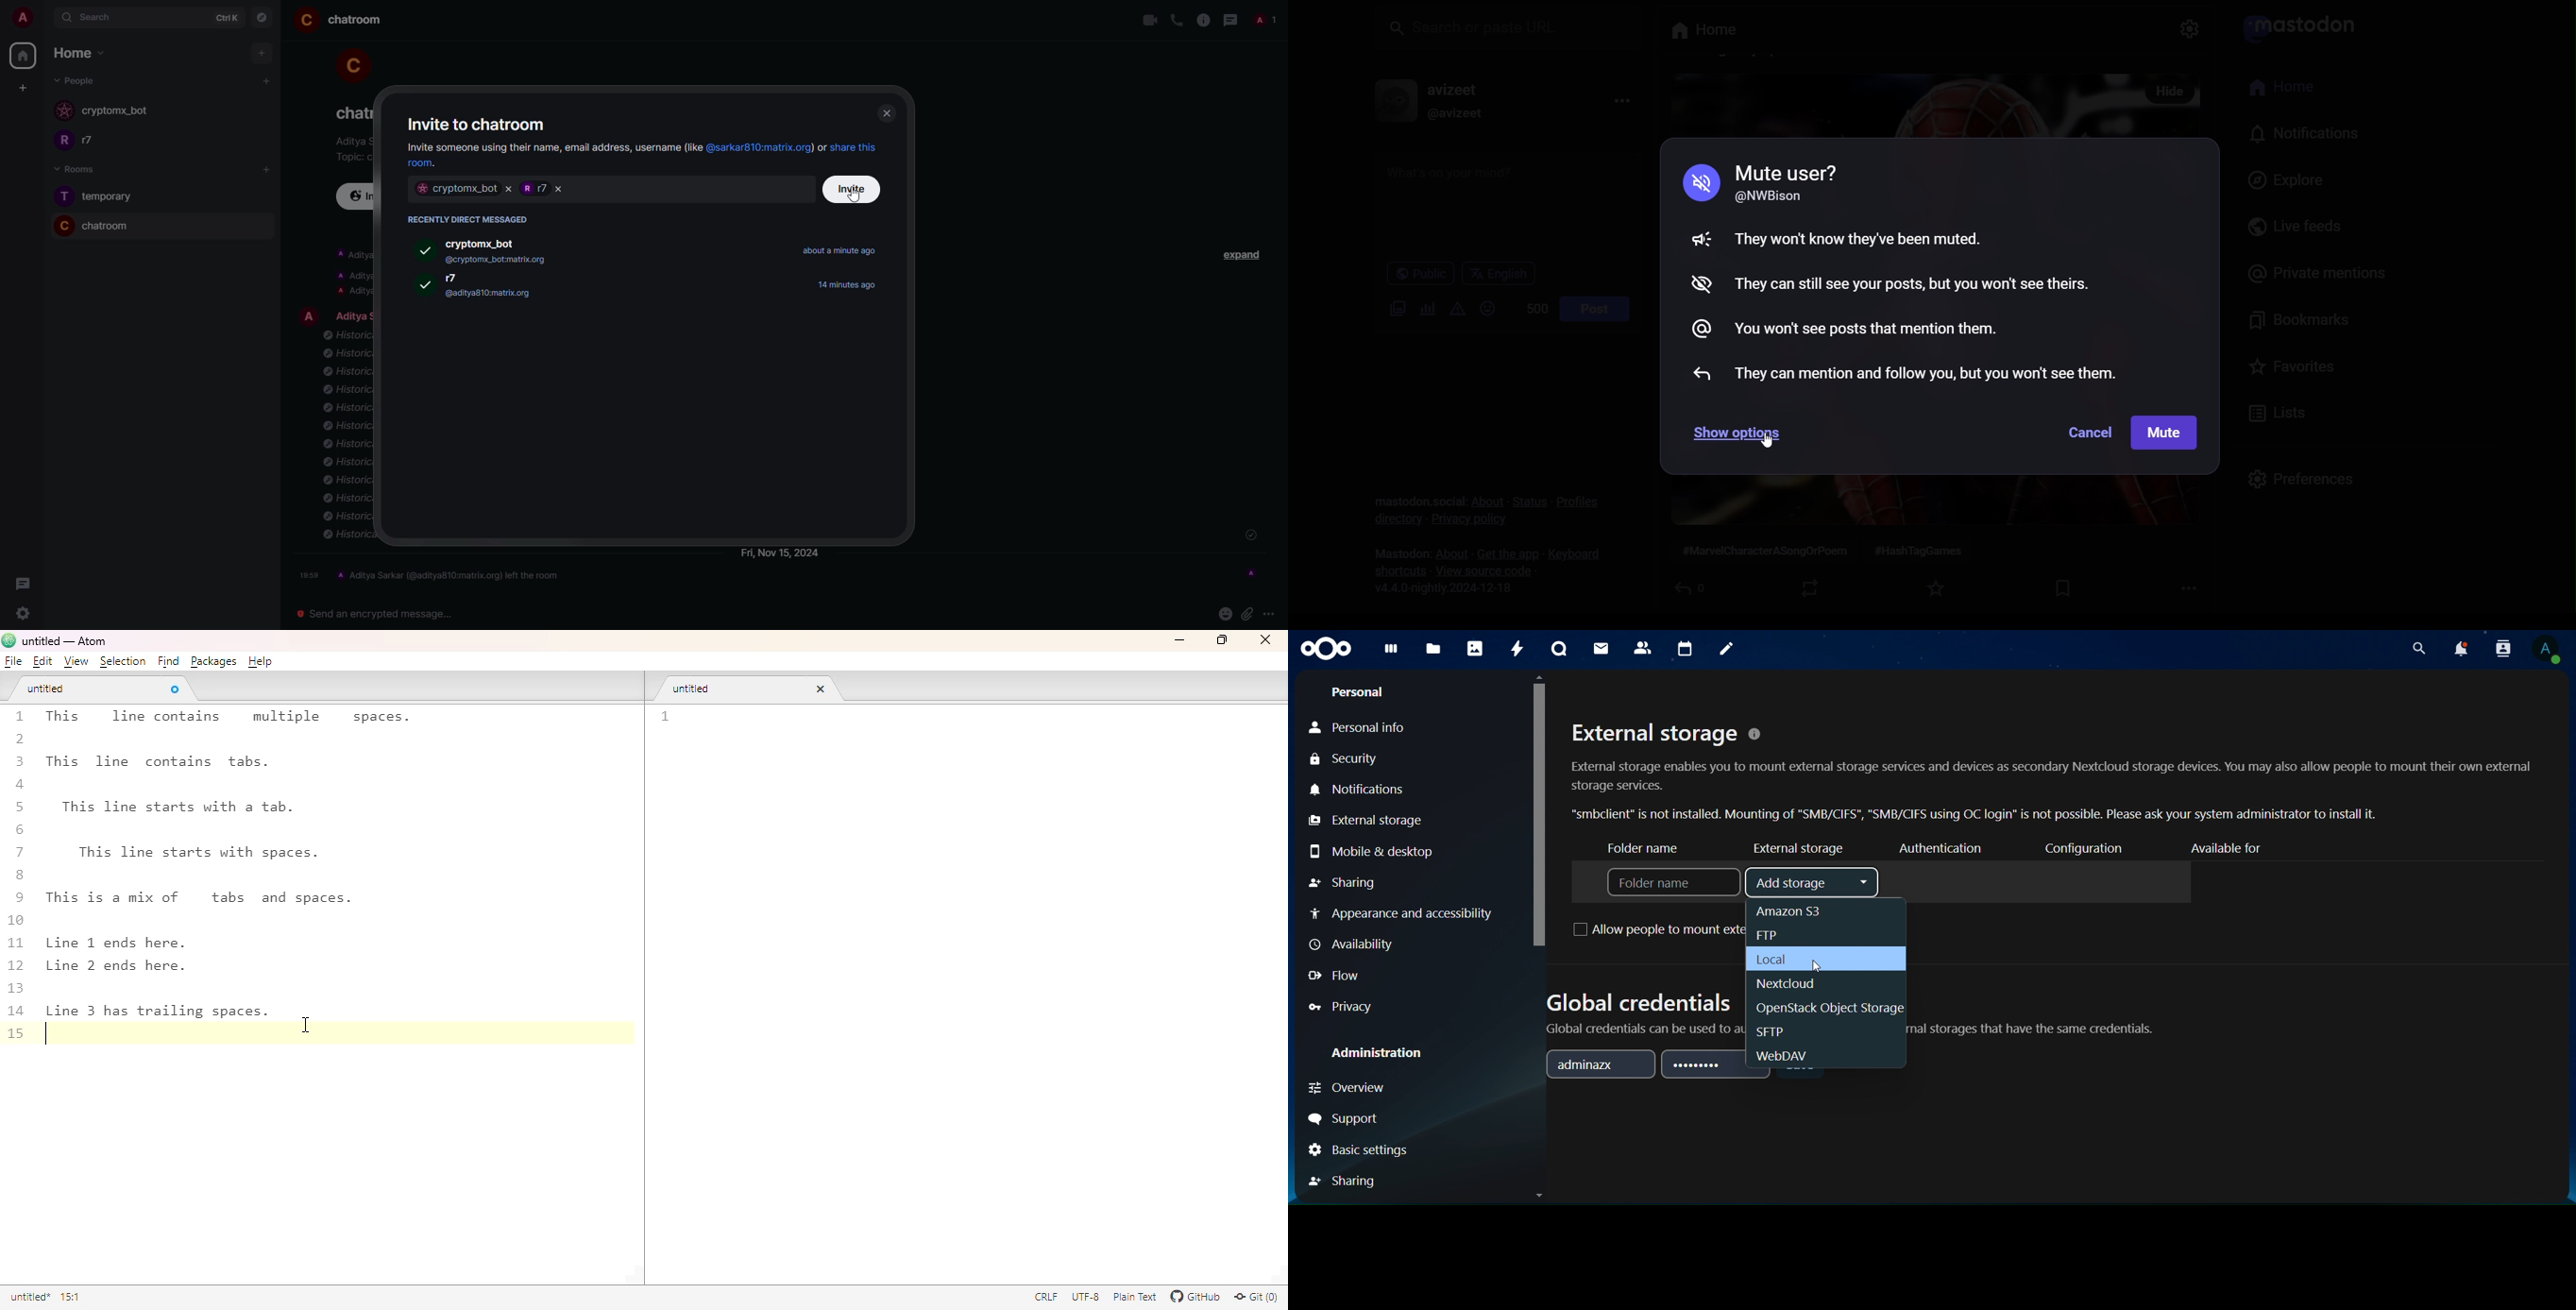 The image size is (2576, 1316). What do you see at coordinates (28, 19) in the screenshot?
I see `account` at bounding box center [28, 19].